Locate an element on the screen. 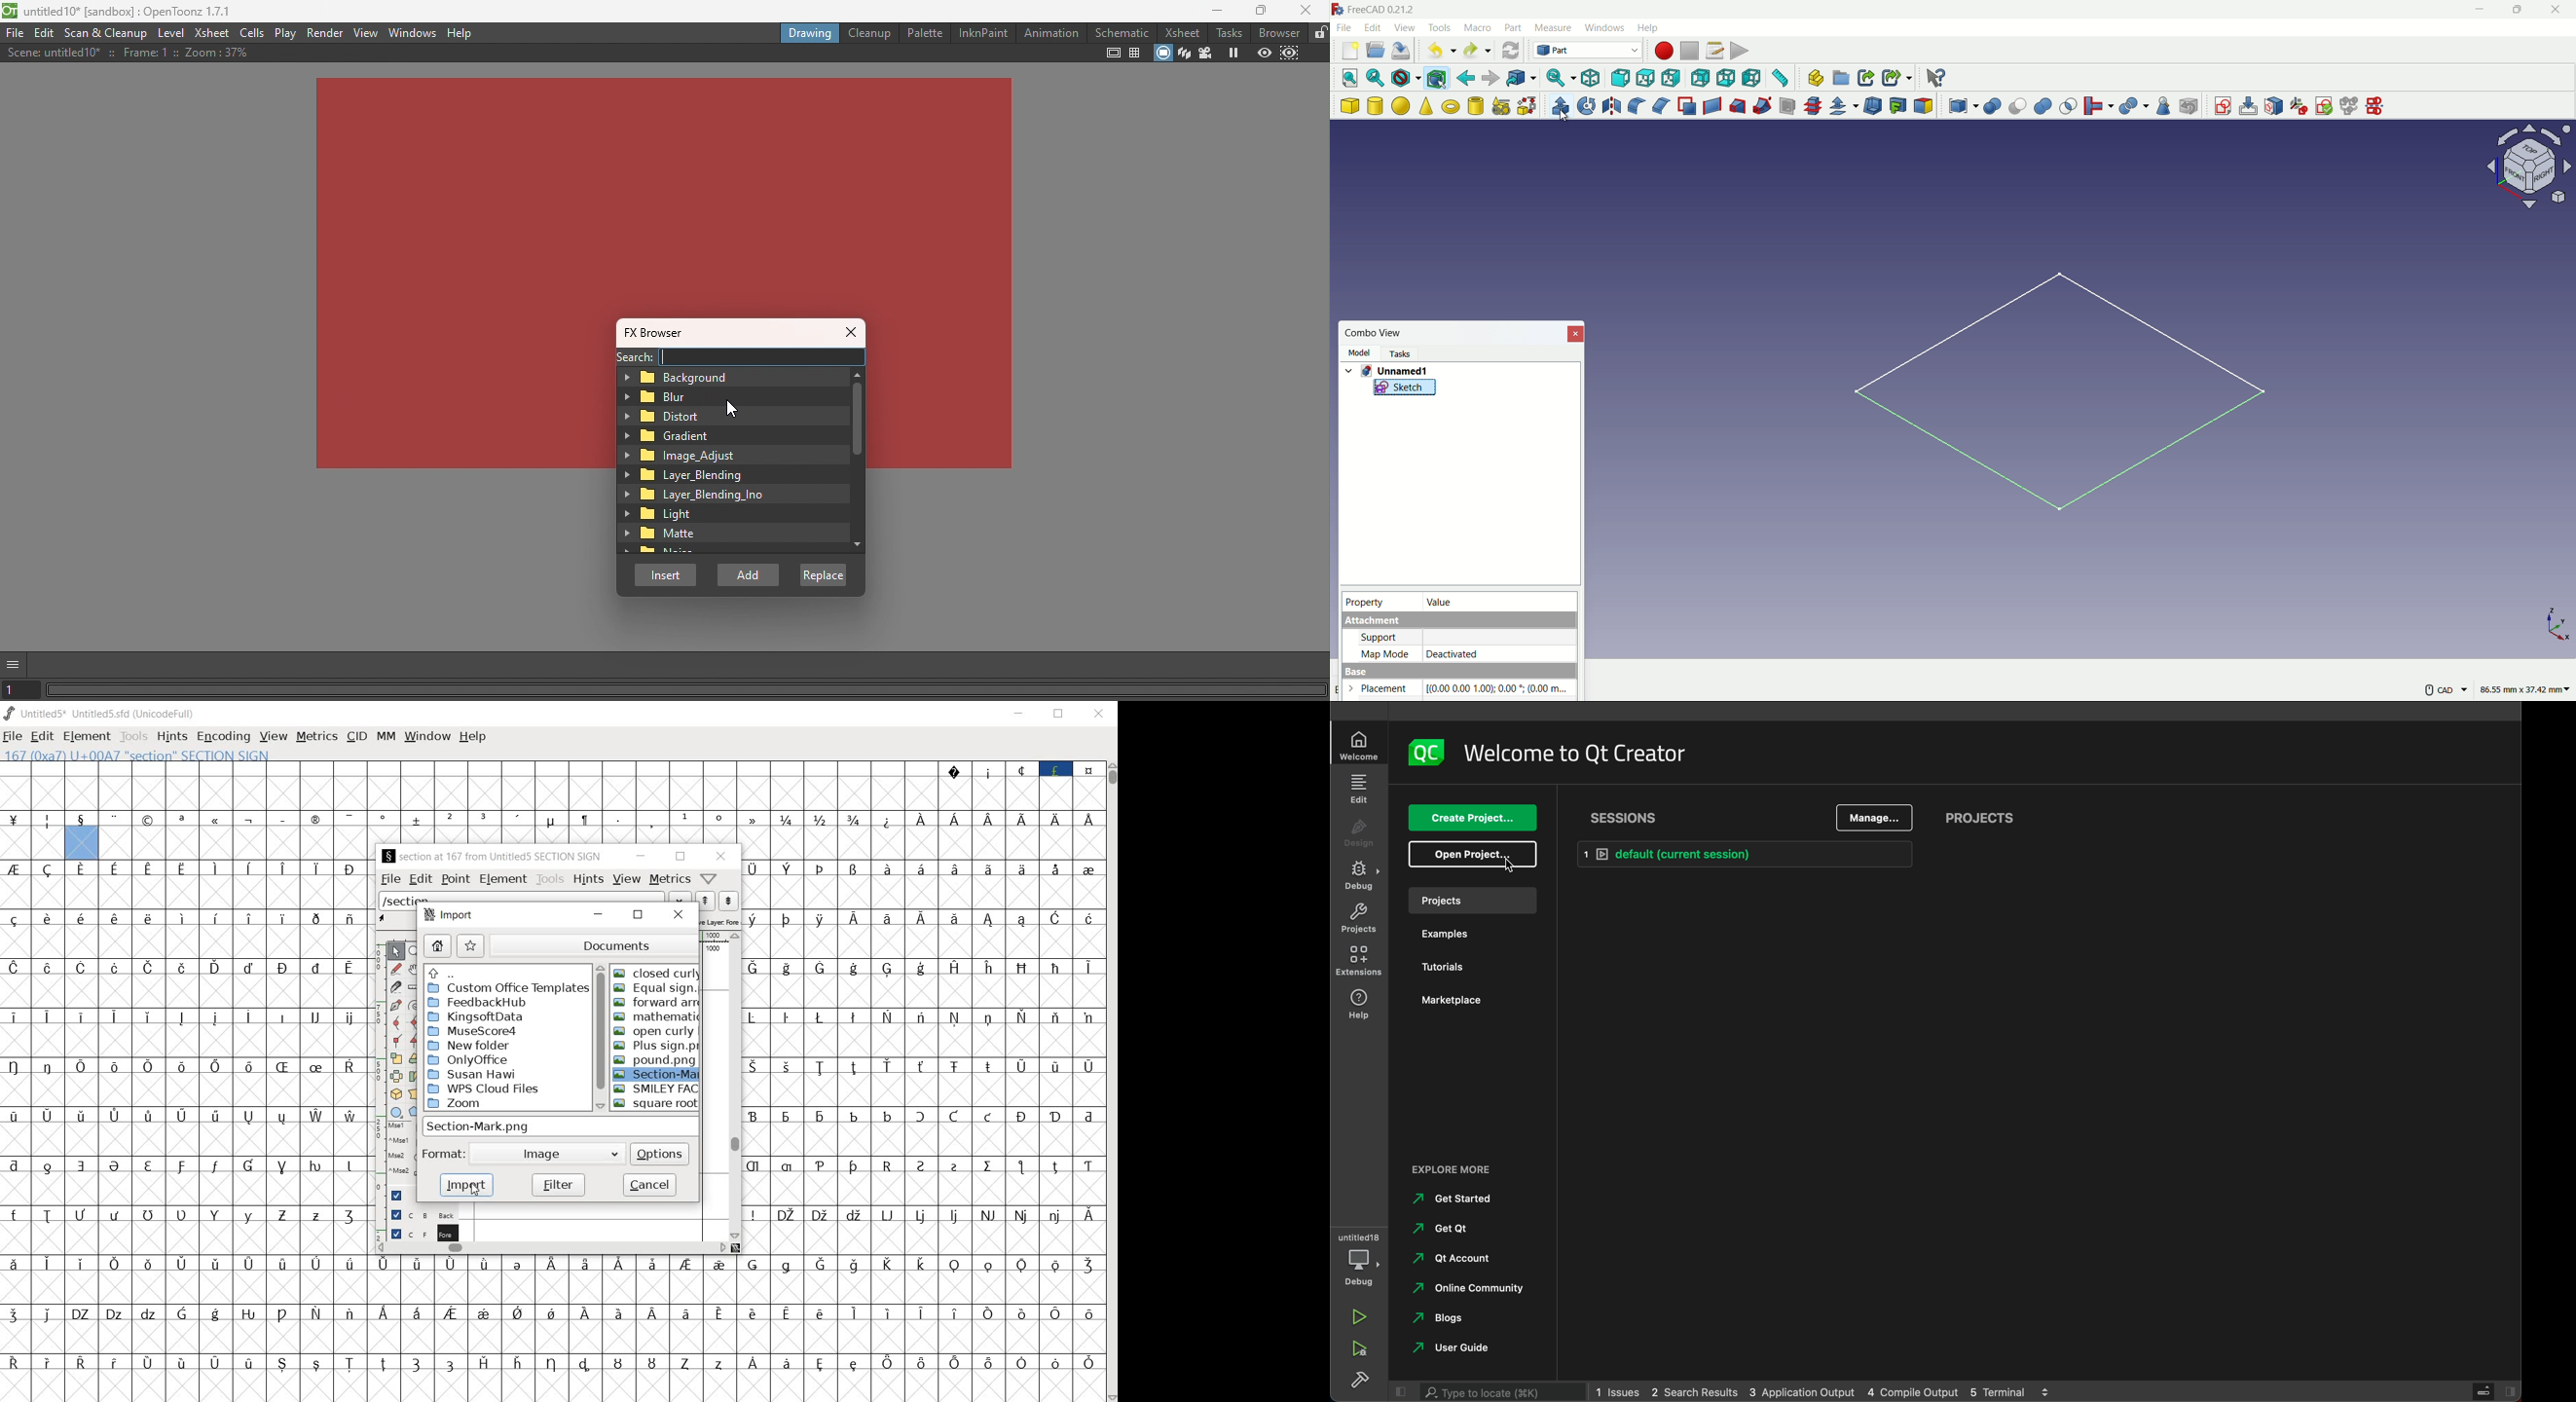  documents is located at coordinates (593, 946).